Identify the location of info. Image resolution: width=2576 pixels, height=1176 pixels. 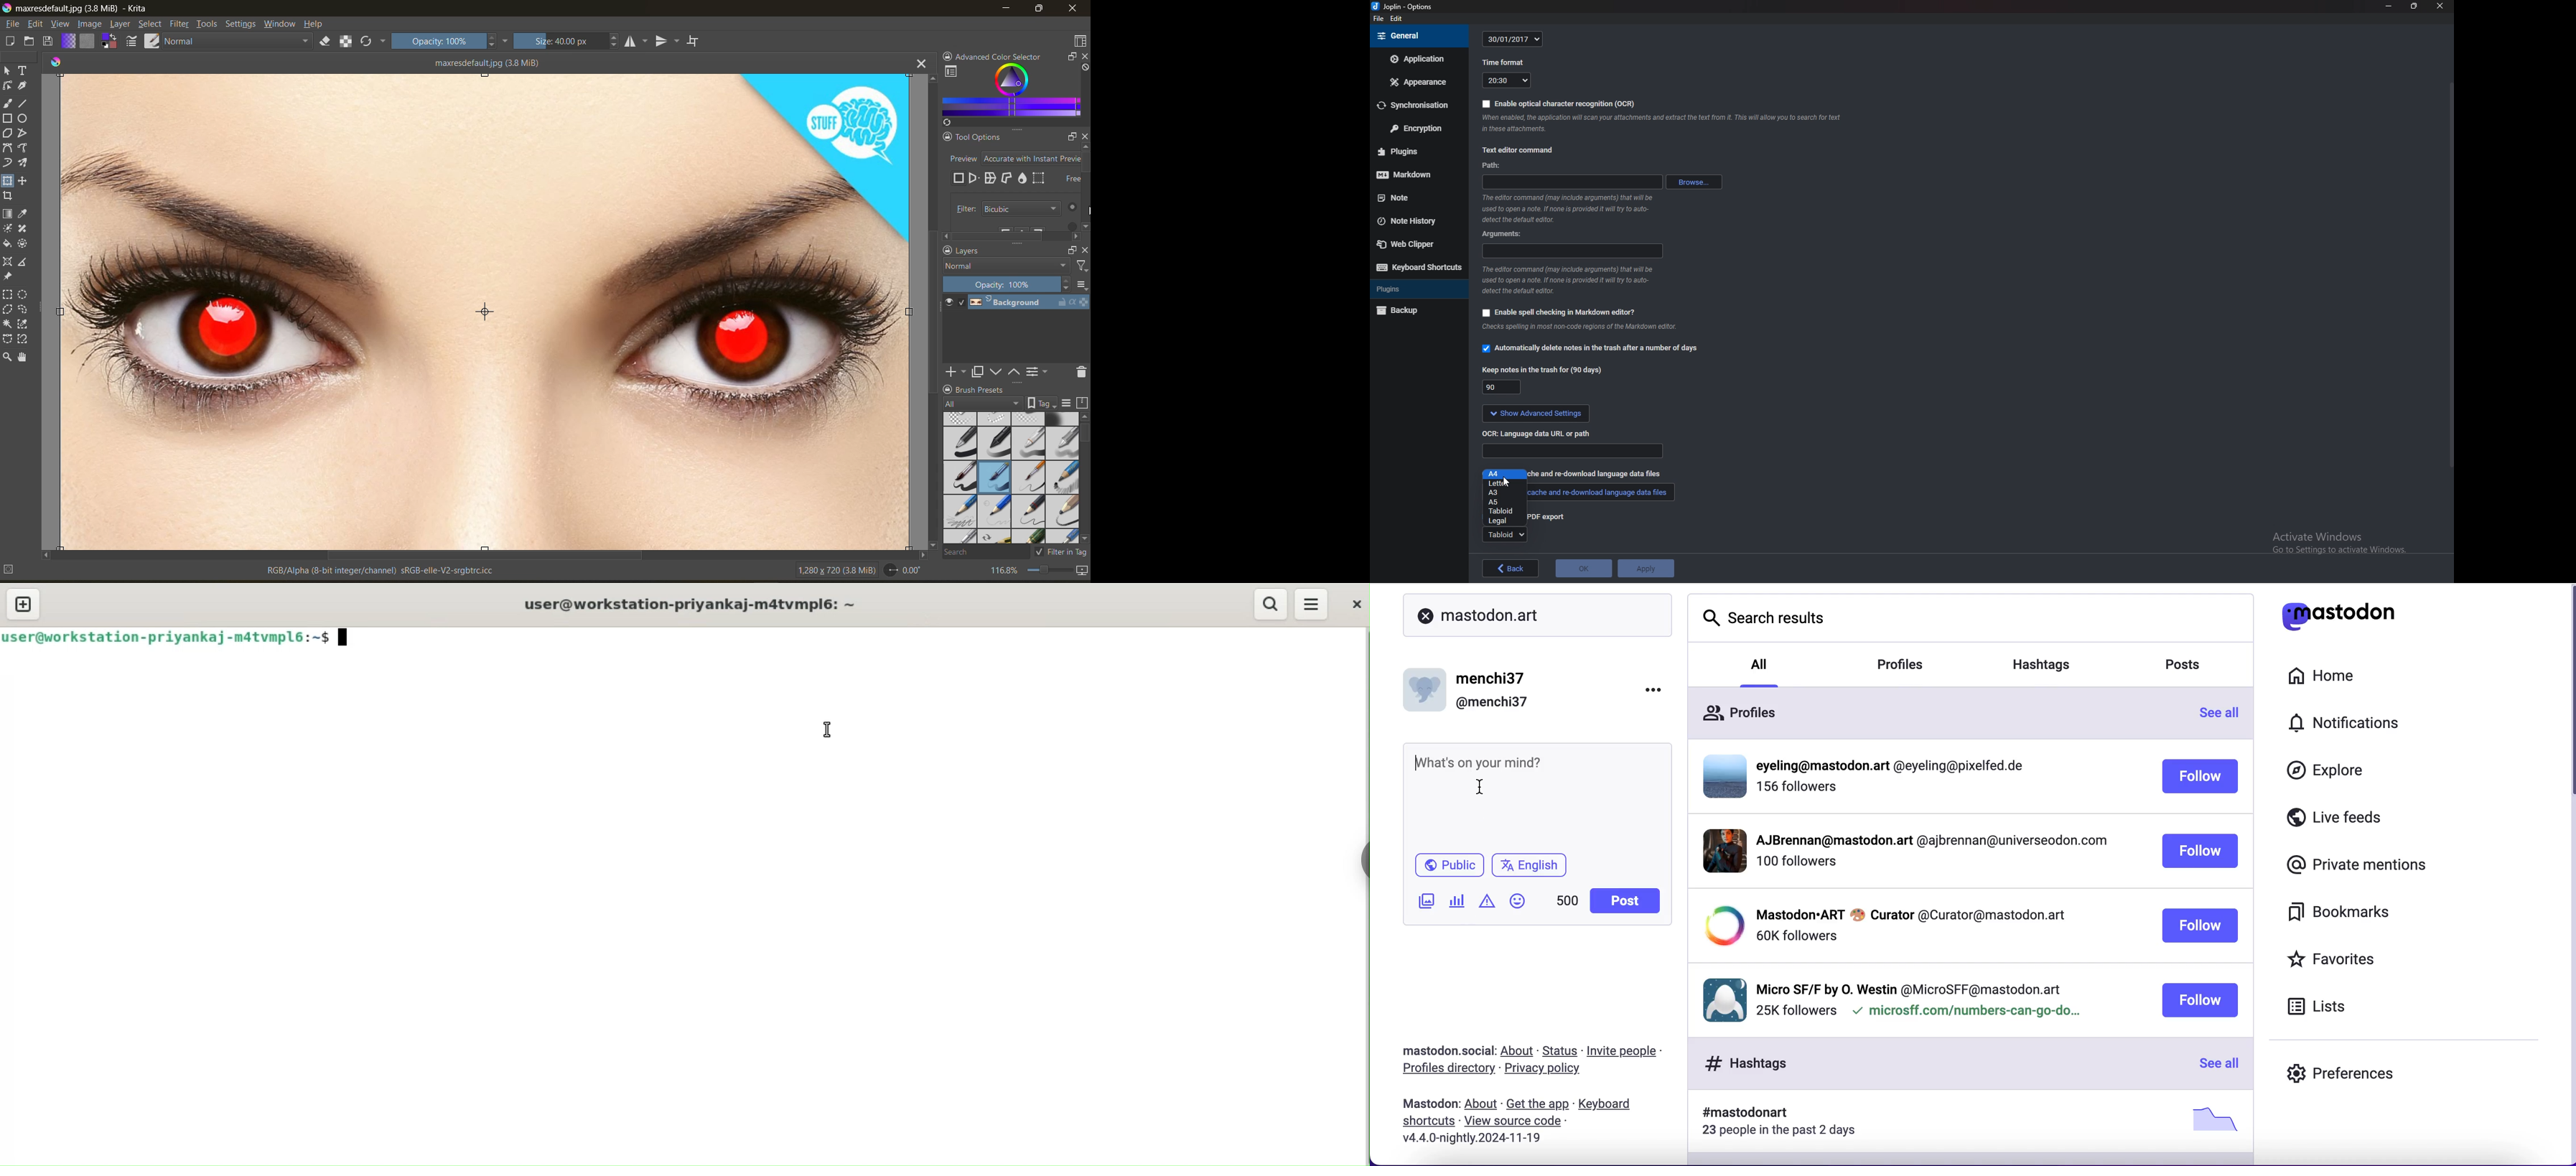
(1575, 209).